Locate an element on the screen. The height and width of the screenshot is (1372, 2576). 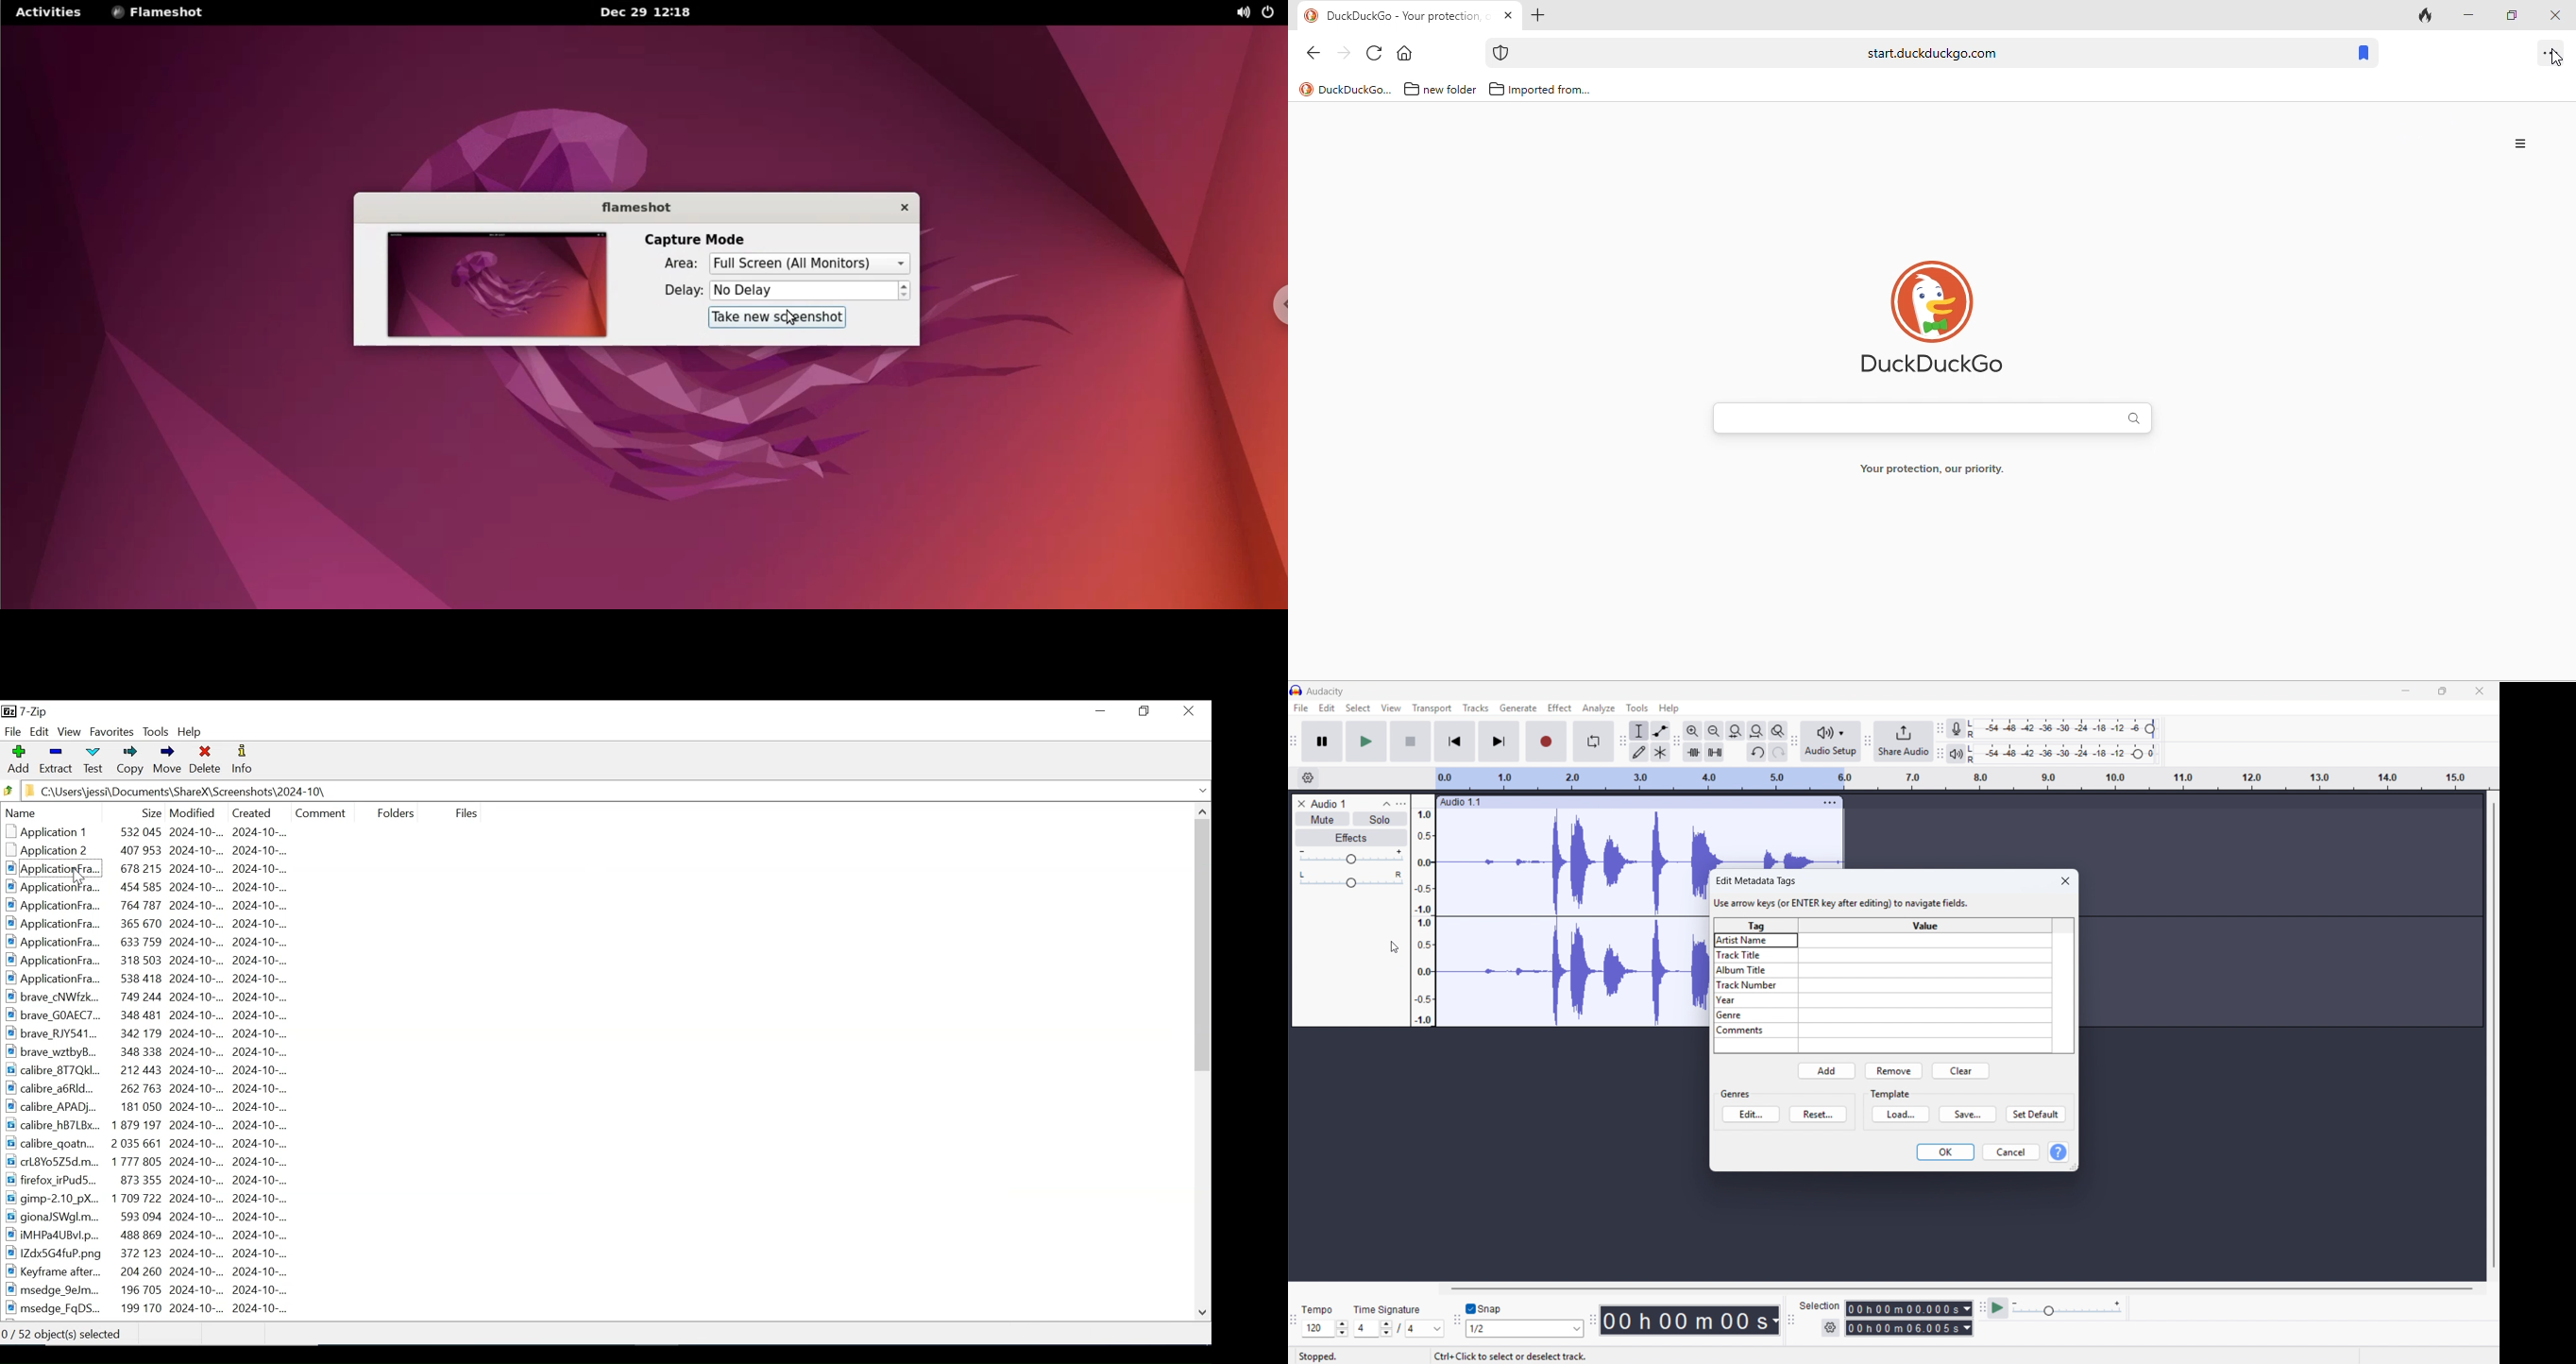
Date and time Dec 29 12:18 is located at coordinates (647, 13).